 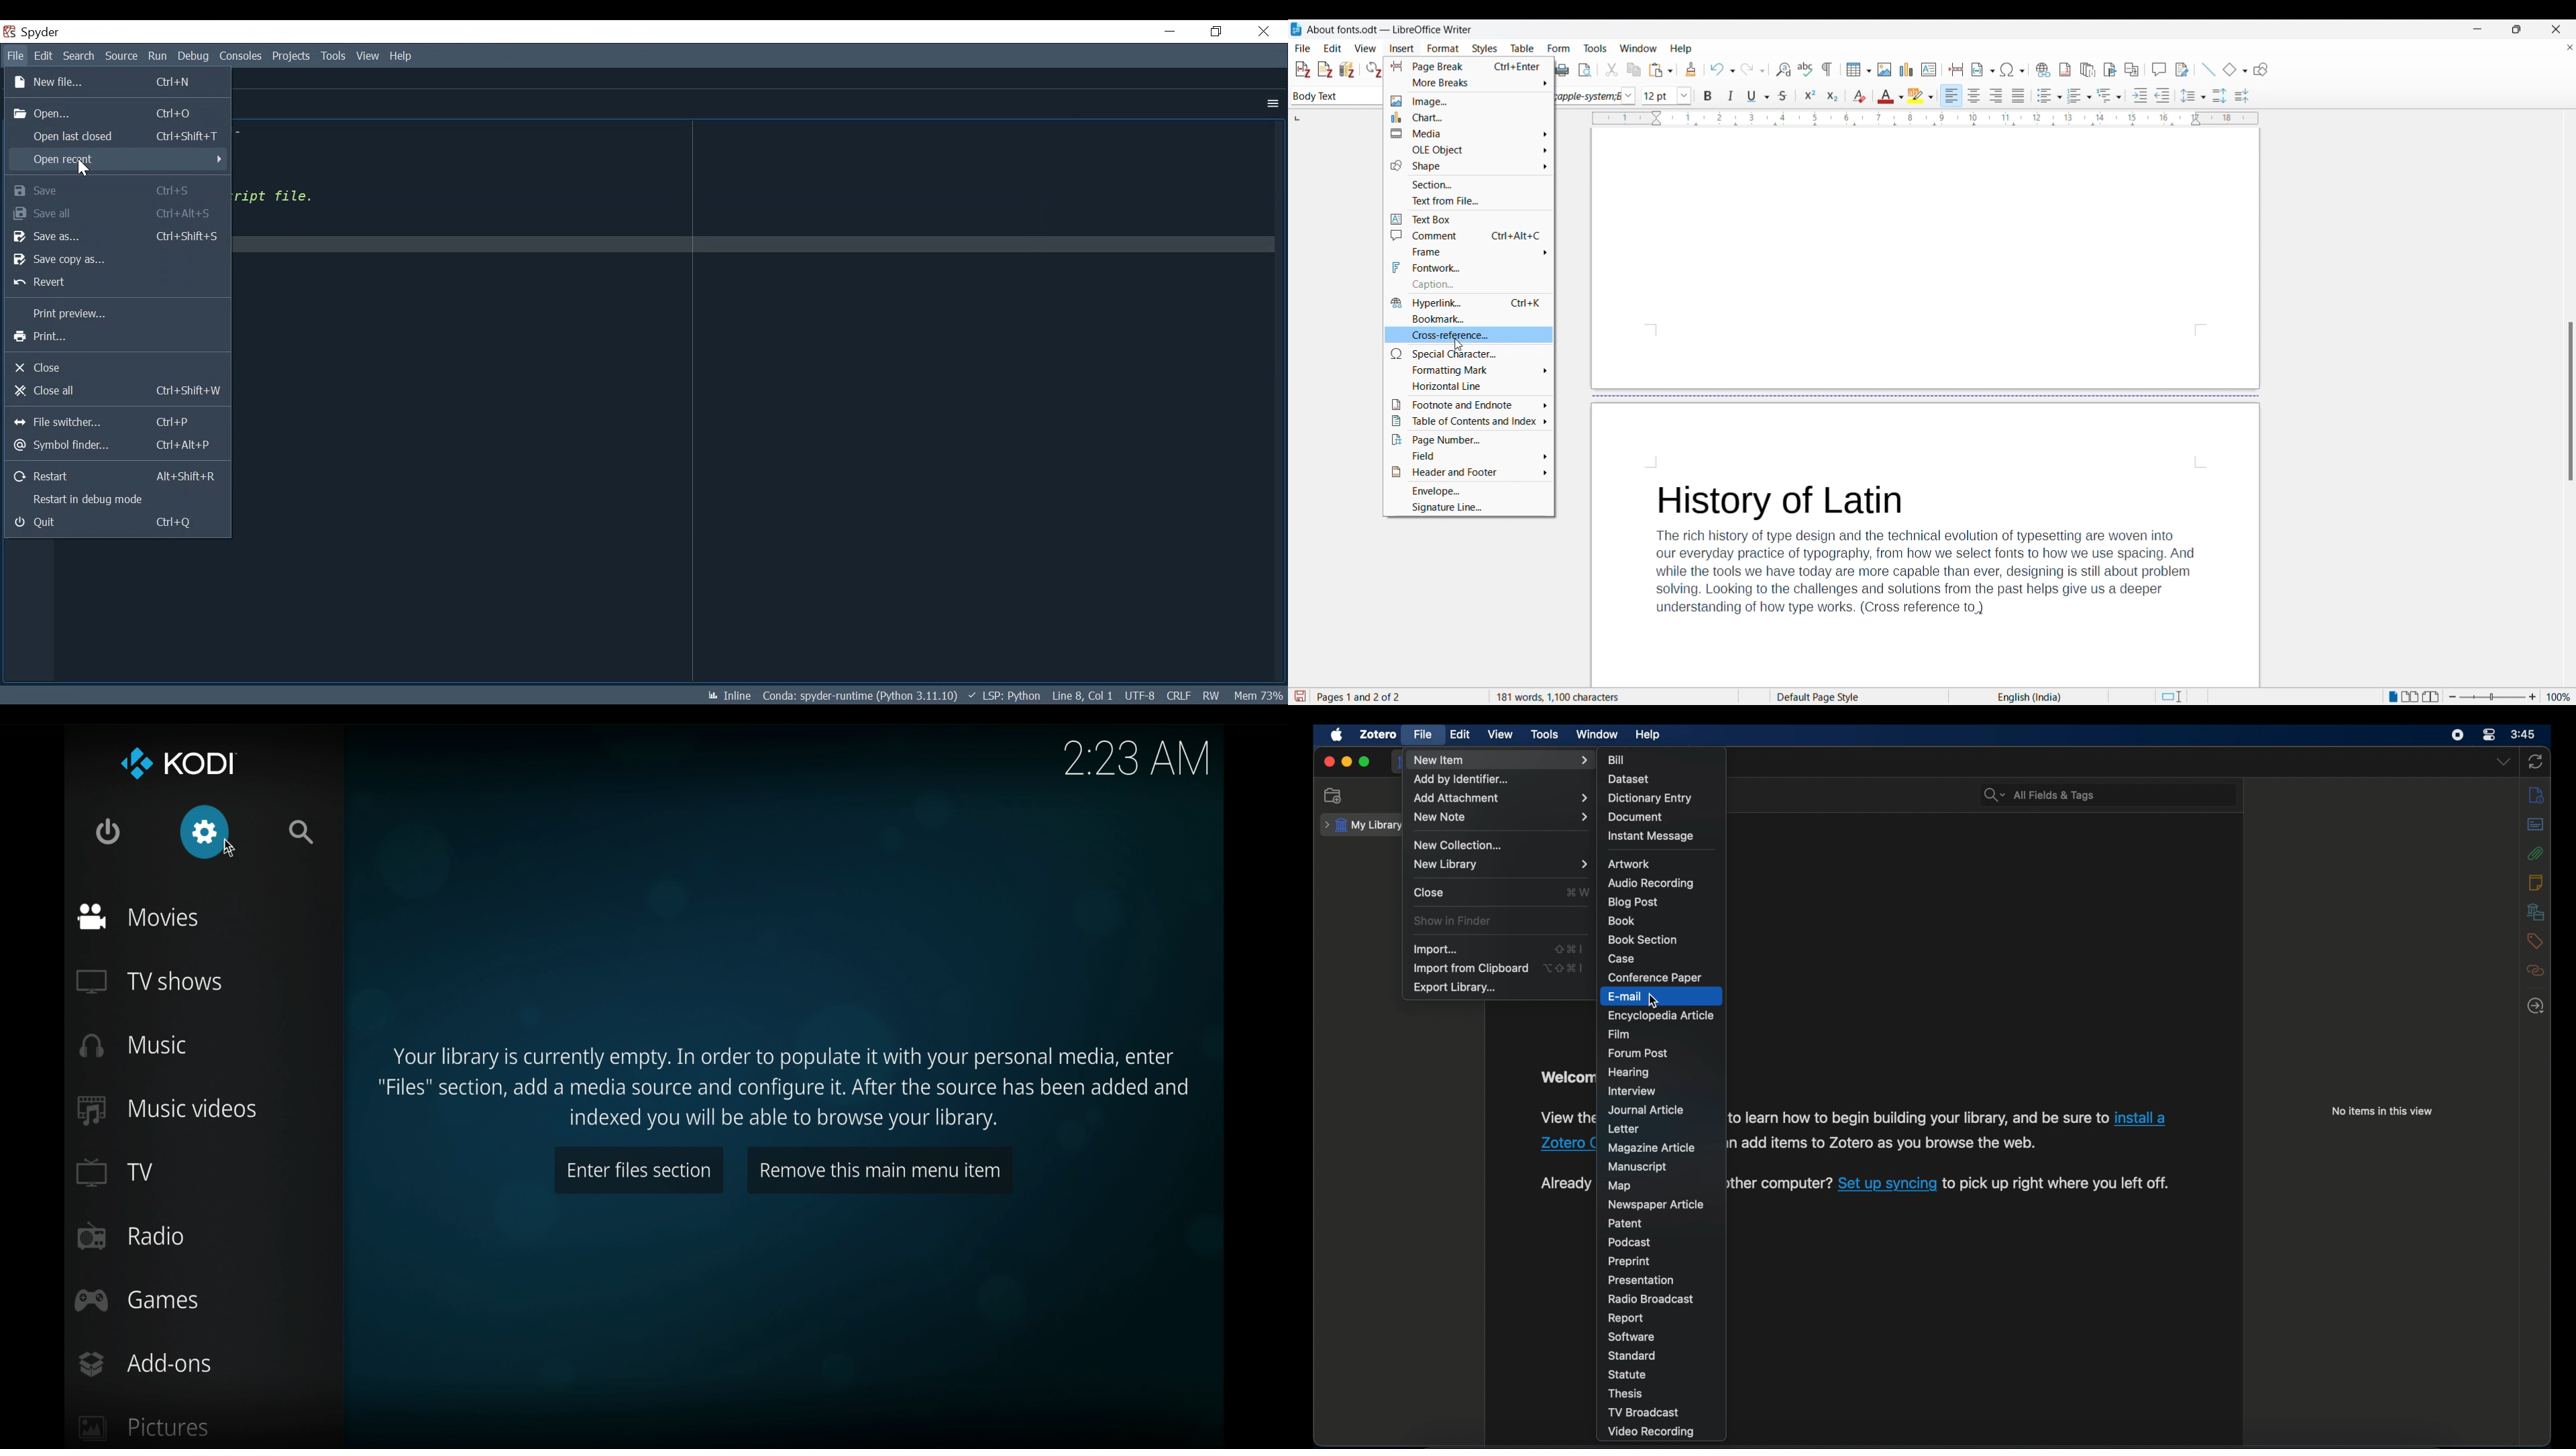 I want to click on 181 words, 1100 characters, so click(x=1615, y=696).